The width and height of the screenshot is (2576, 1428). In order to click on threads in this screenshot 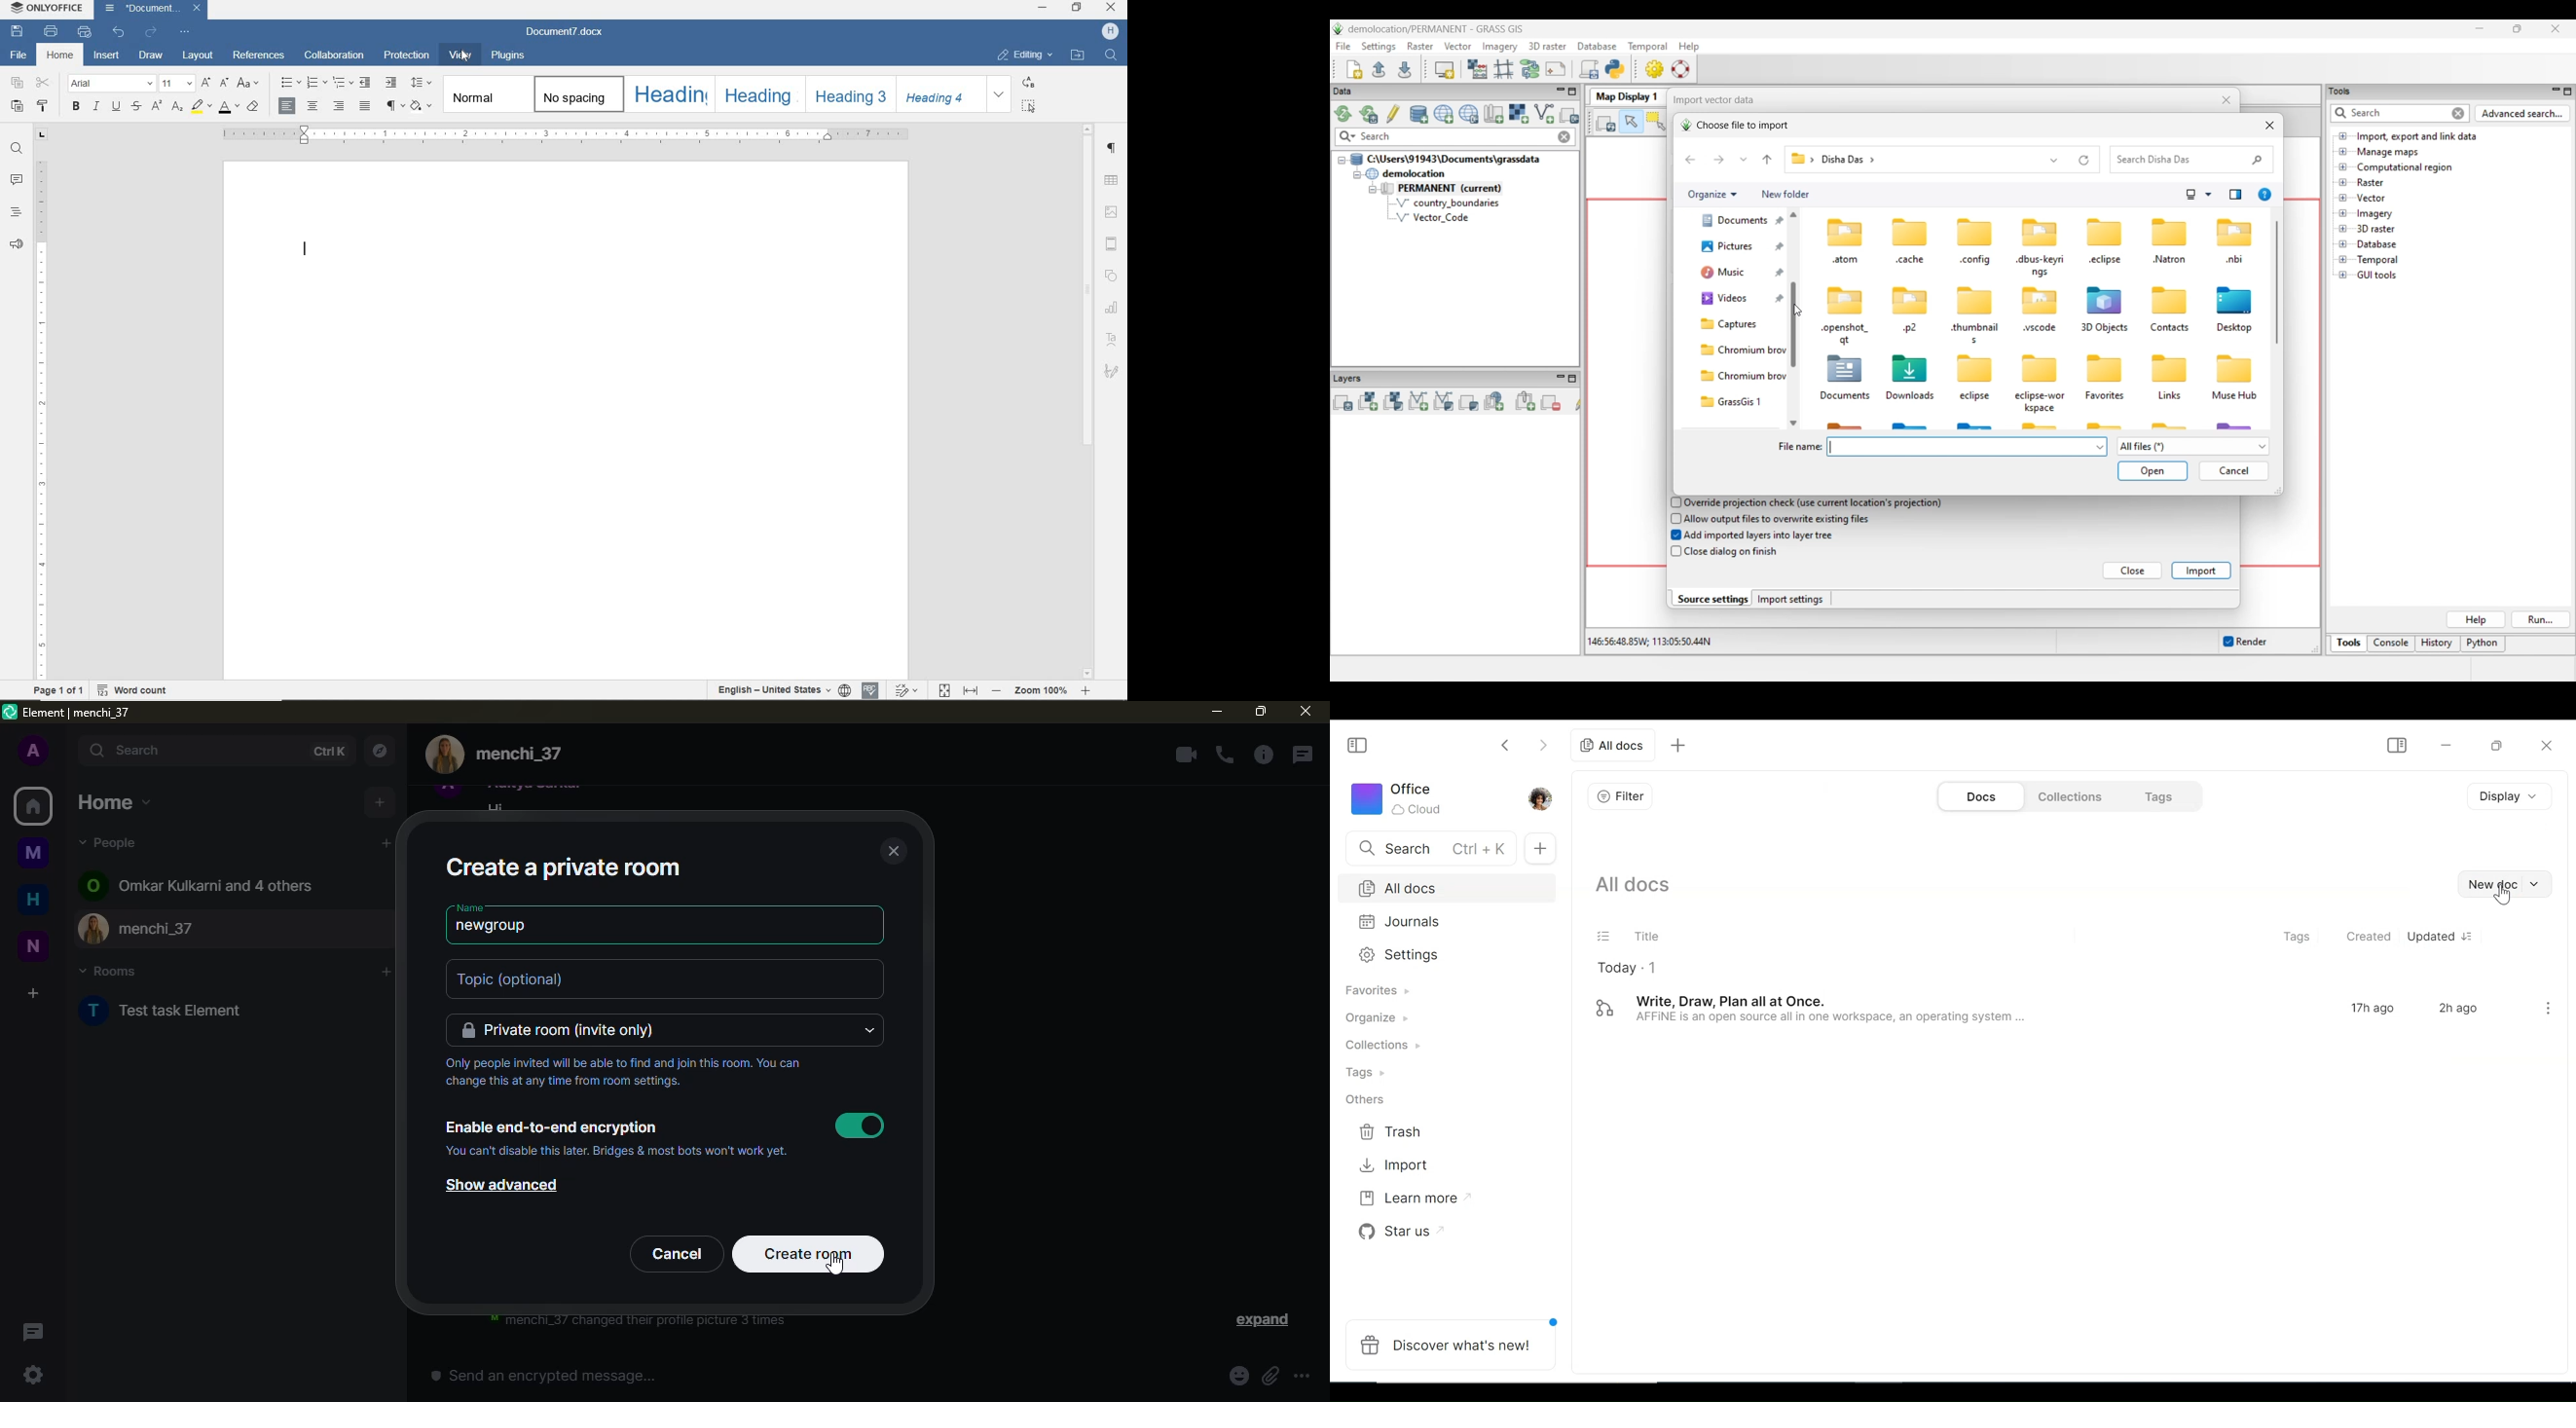, I will do `click(1302, 755)`.